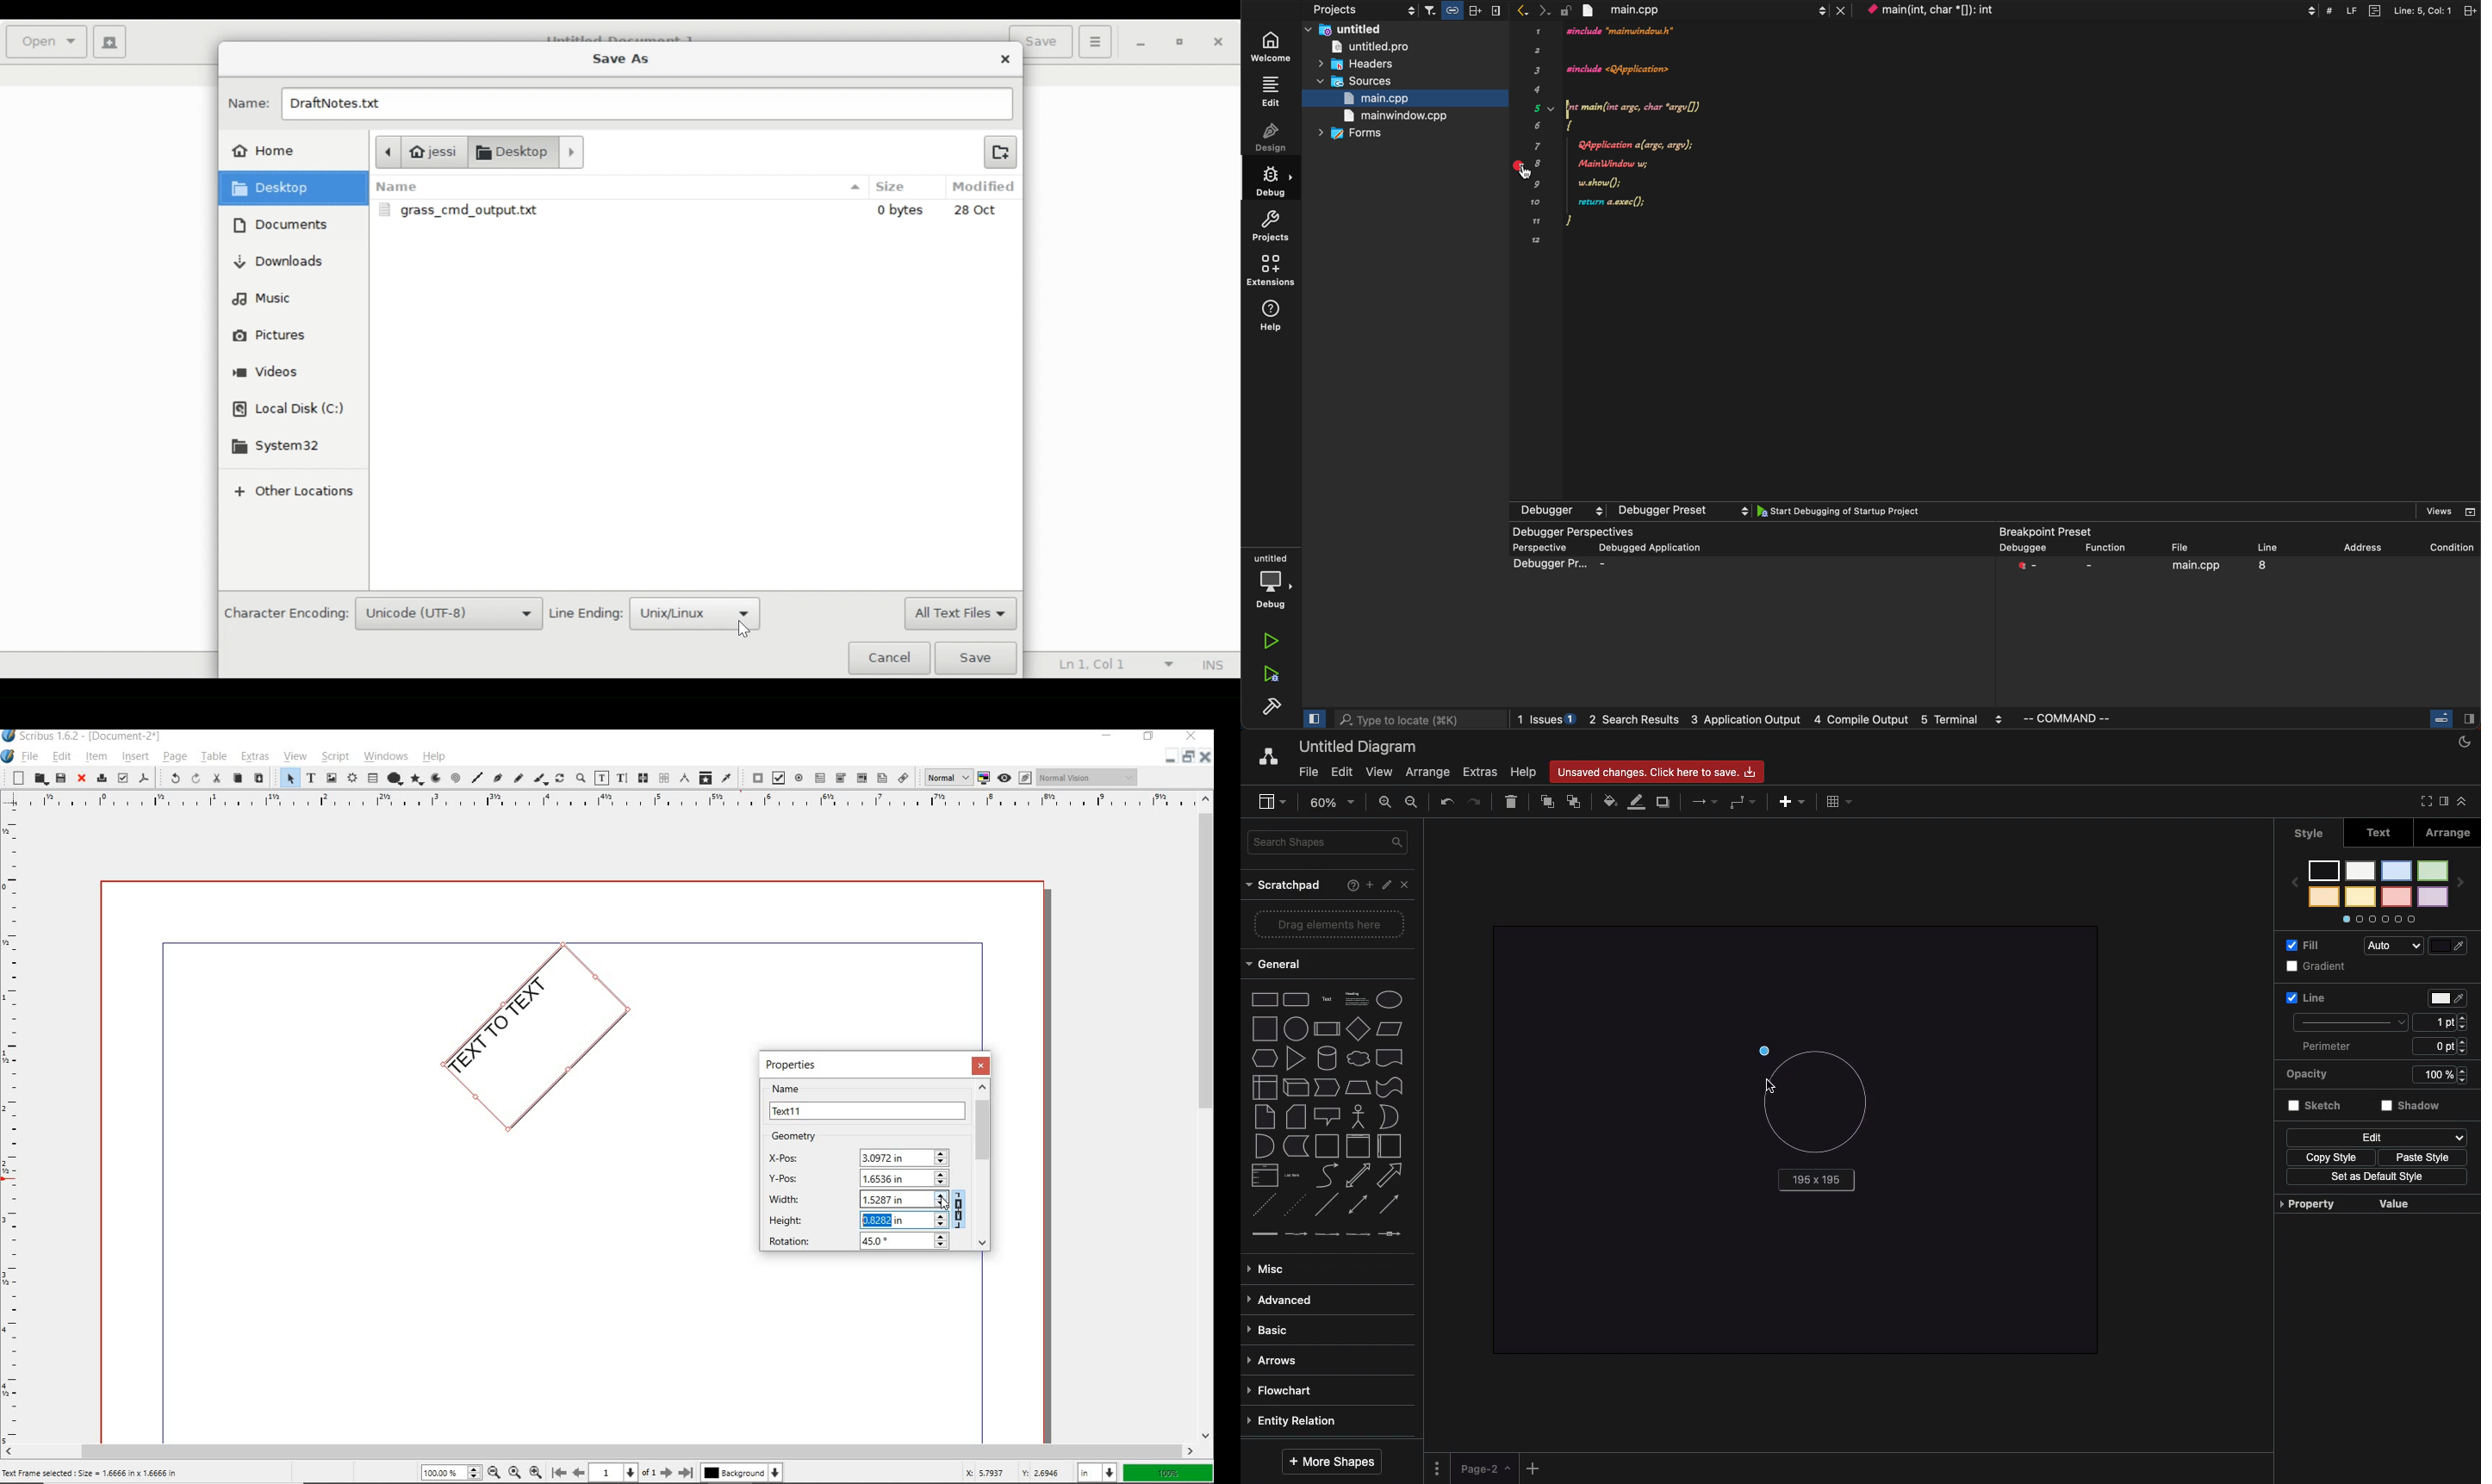  What do you see at coordinates (626, 1472) in the screenshot?
I see `current page` at bounding box center [626, 1472].